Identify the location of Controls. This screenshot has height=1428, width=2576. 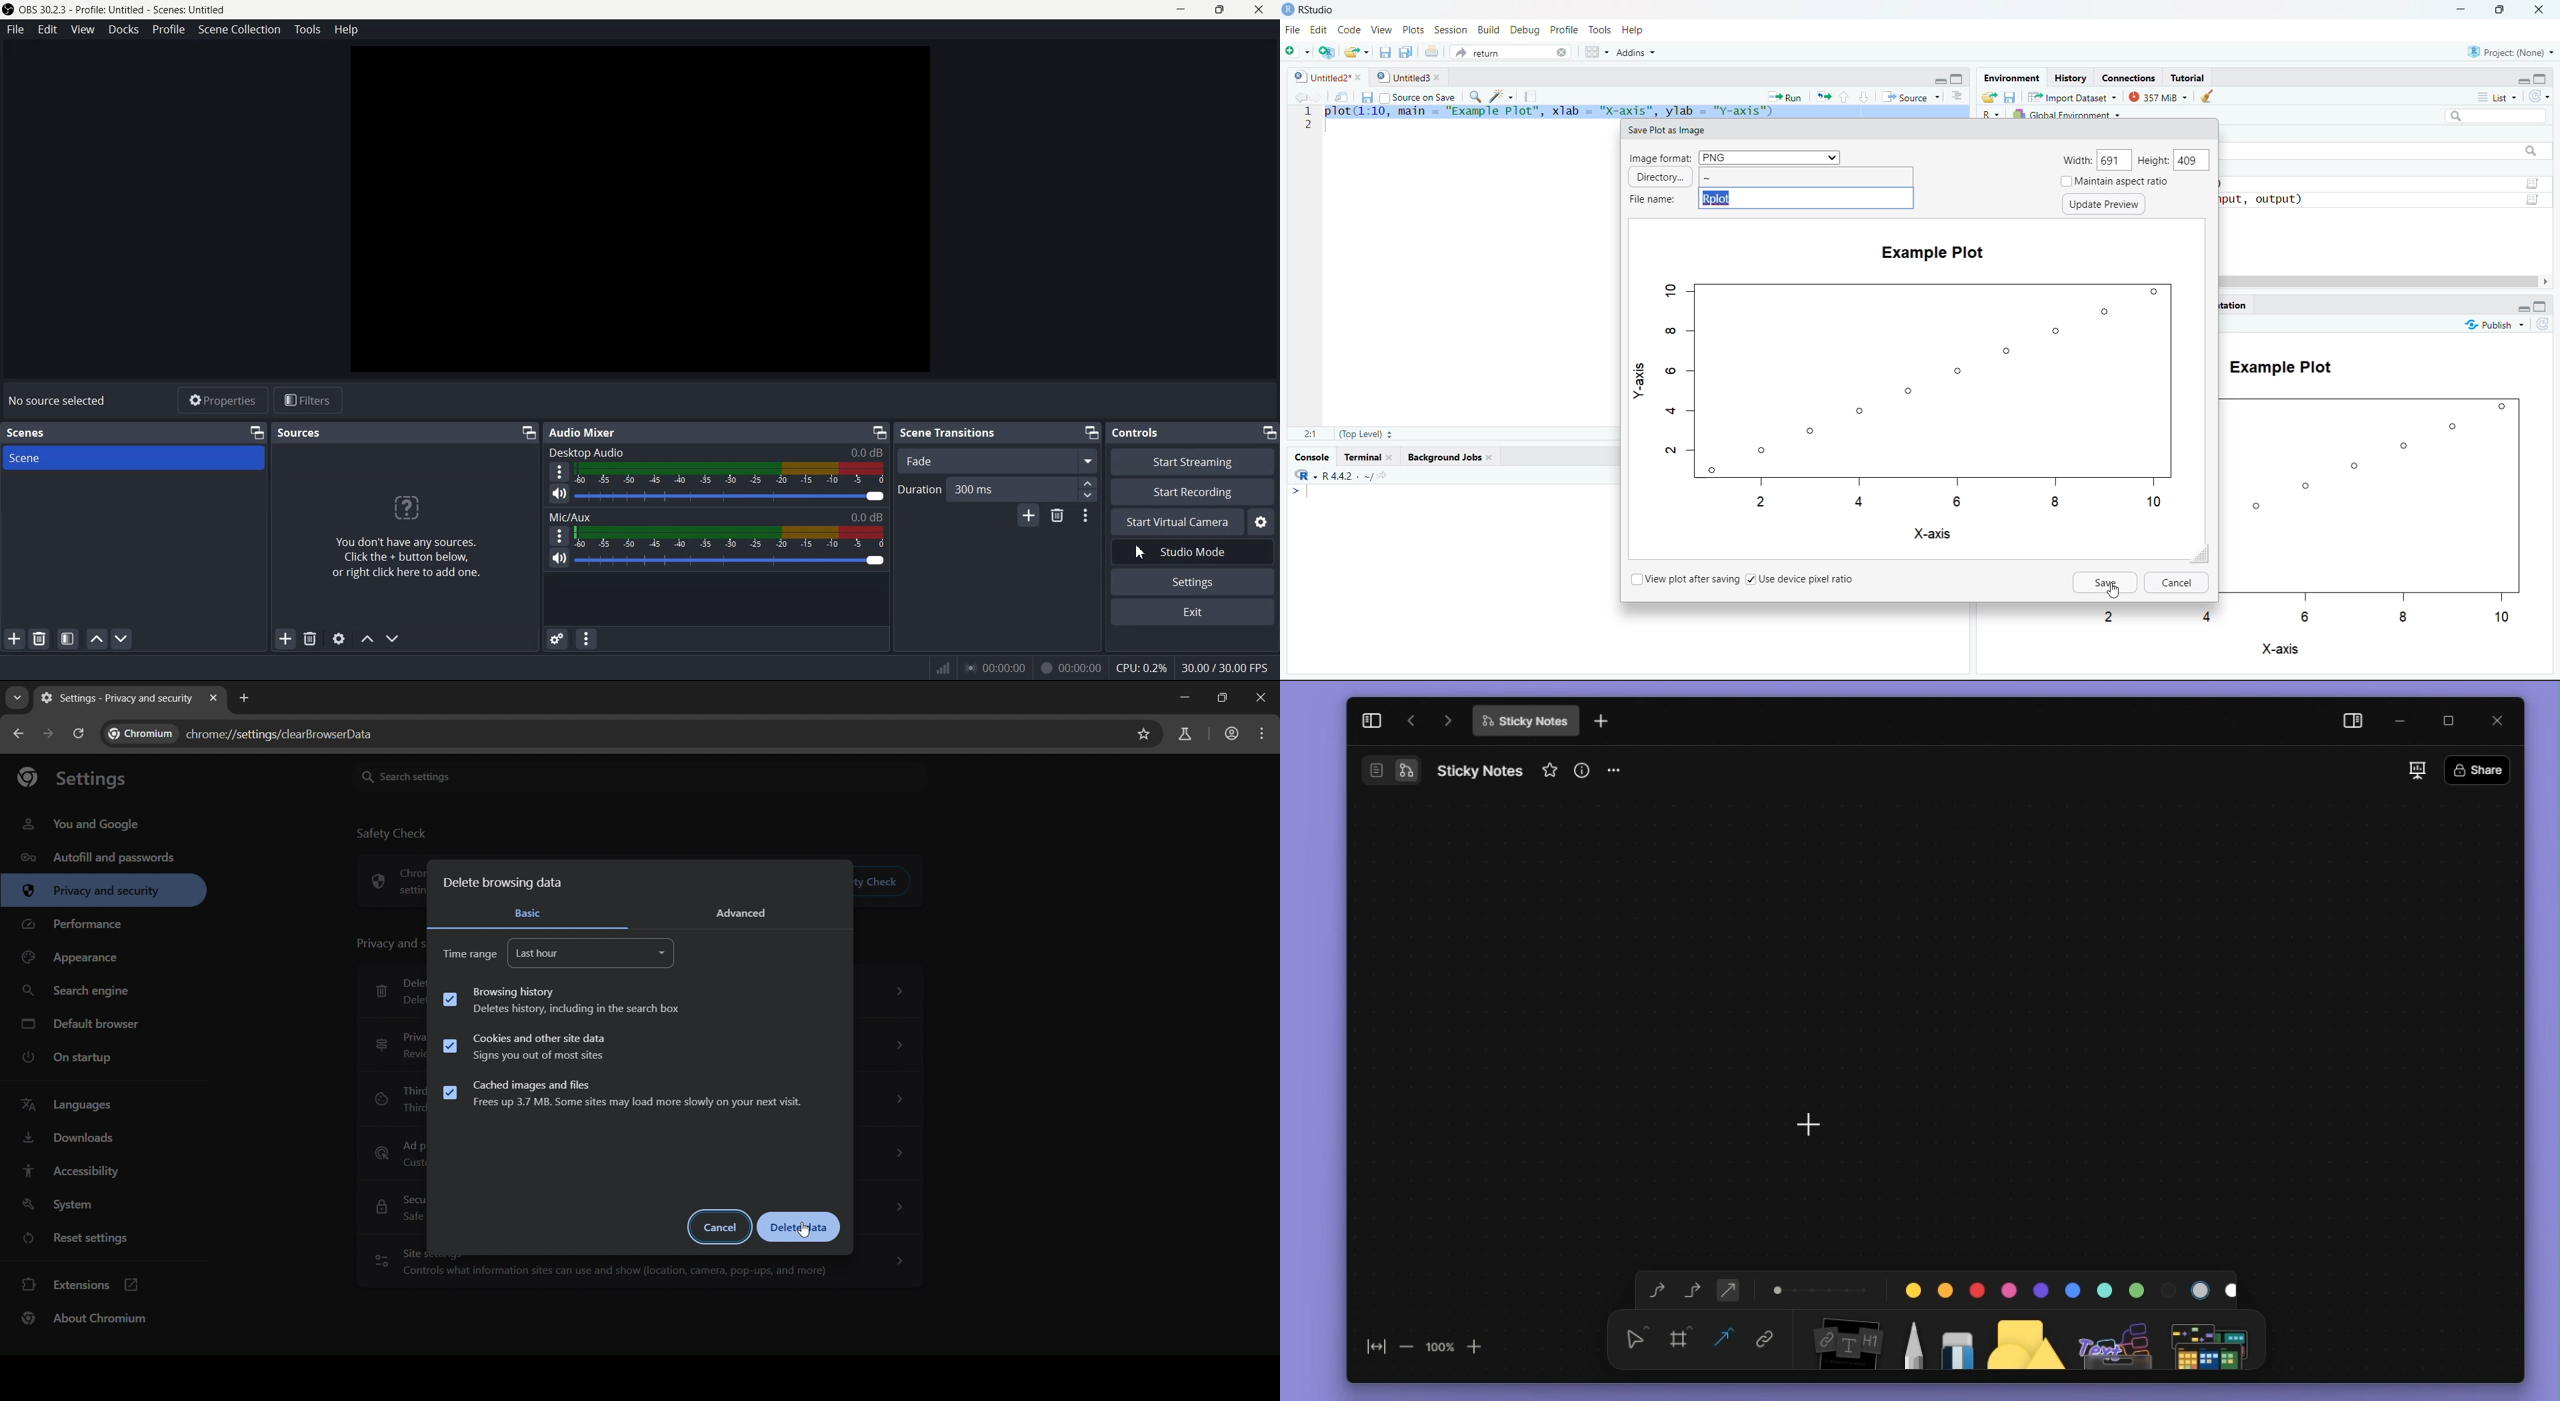
(1165, 432).